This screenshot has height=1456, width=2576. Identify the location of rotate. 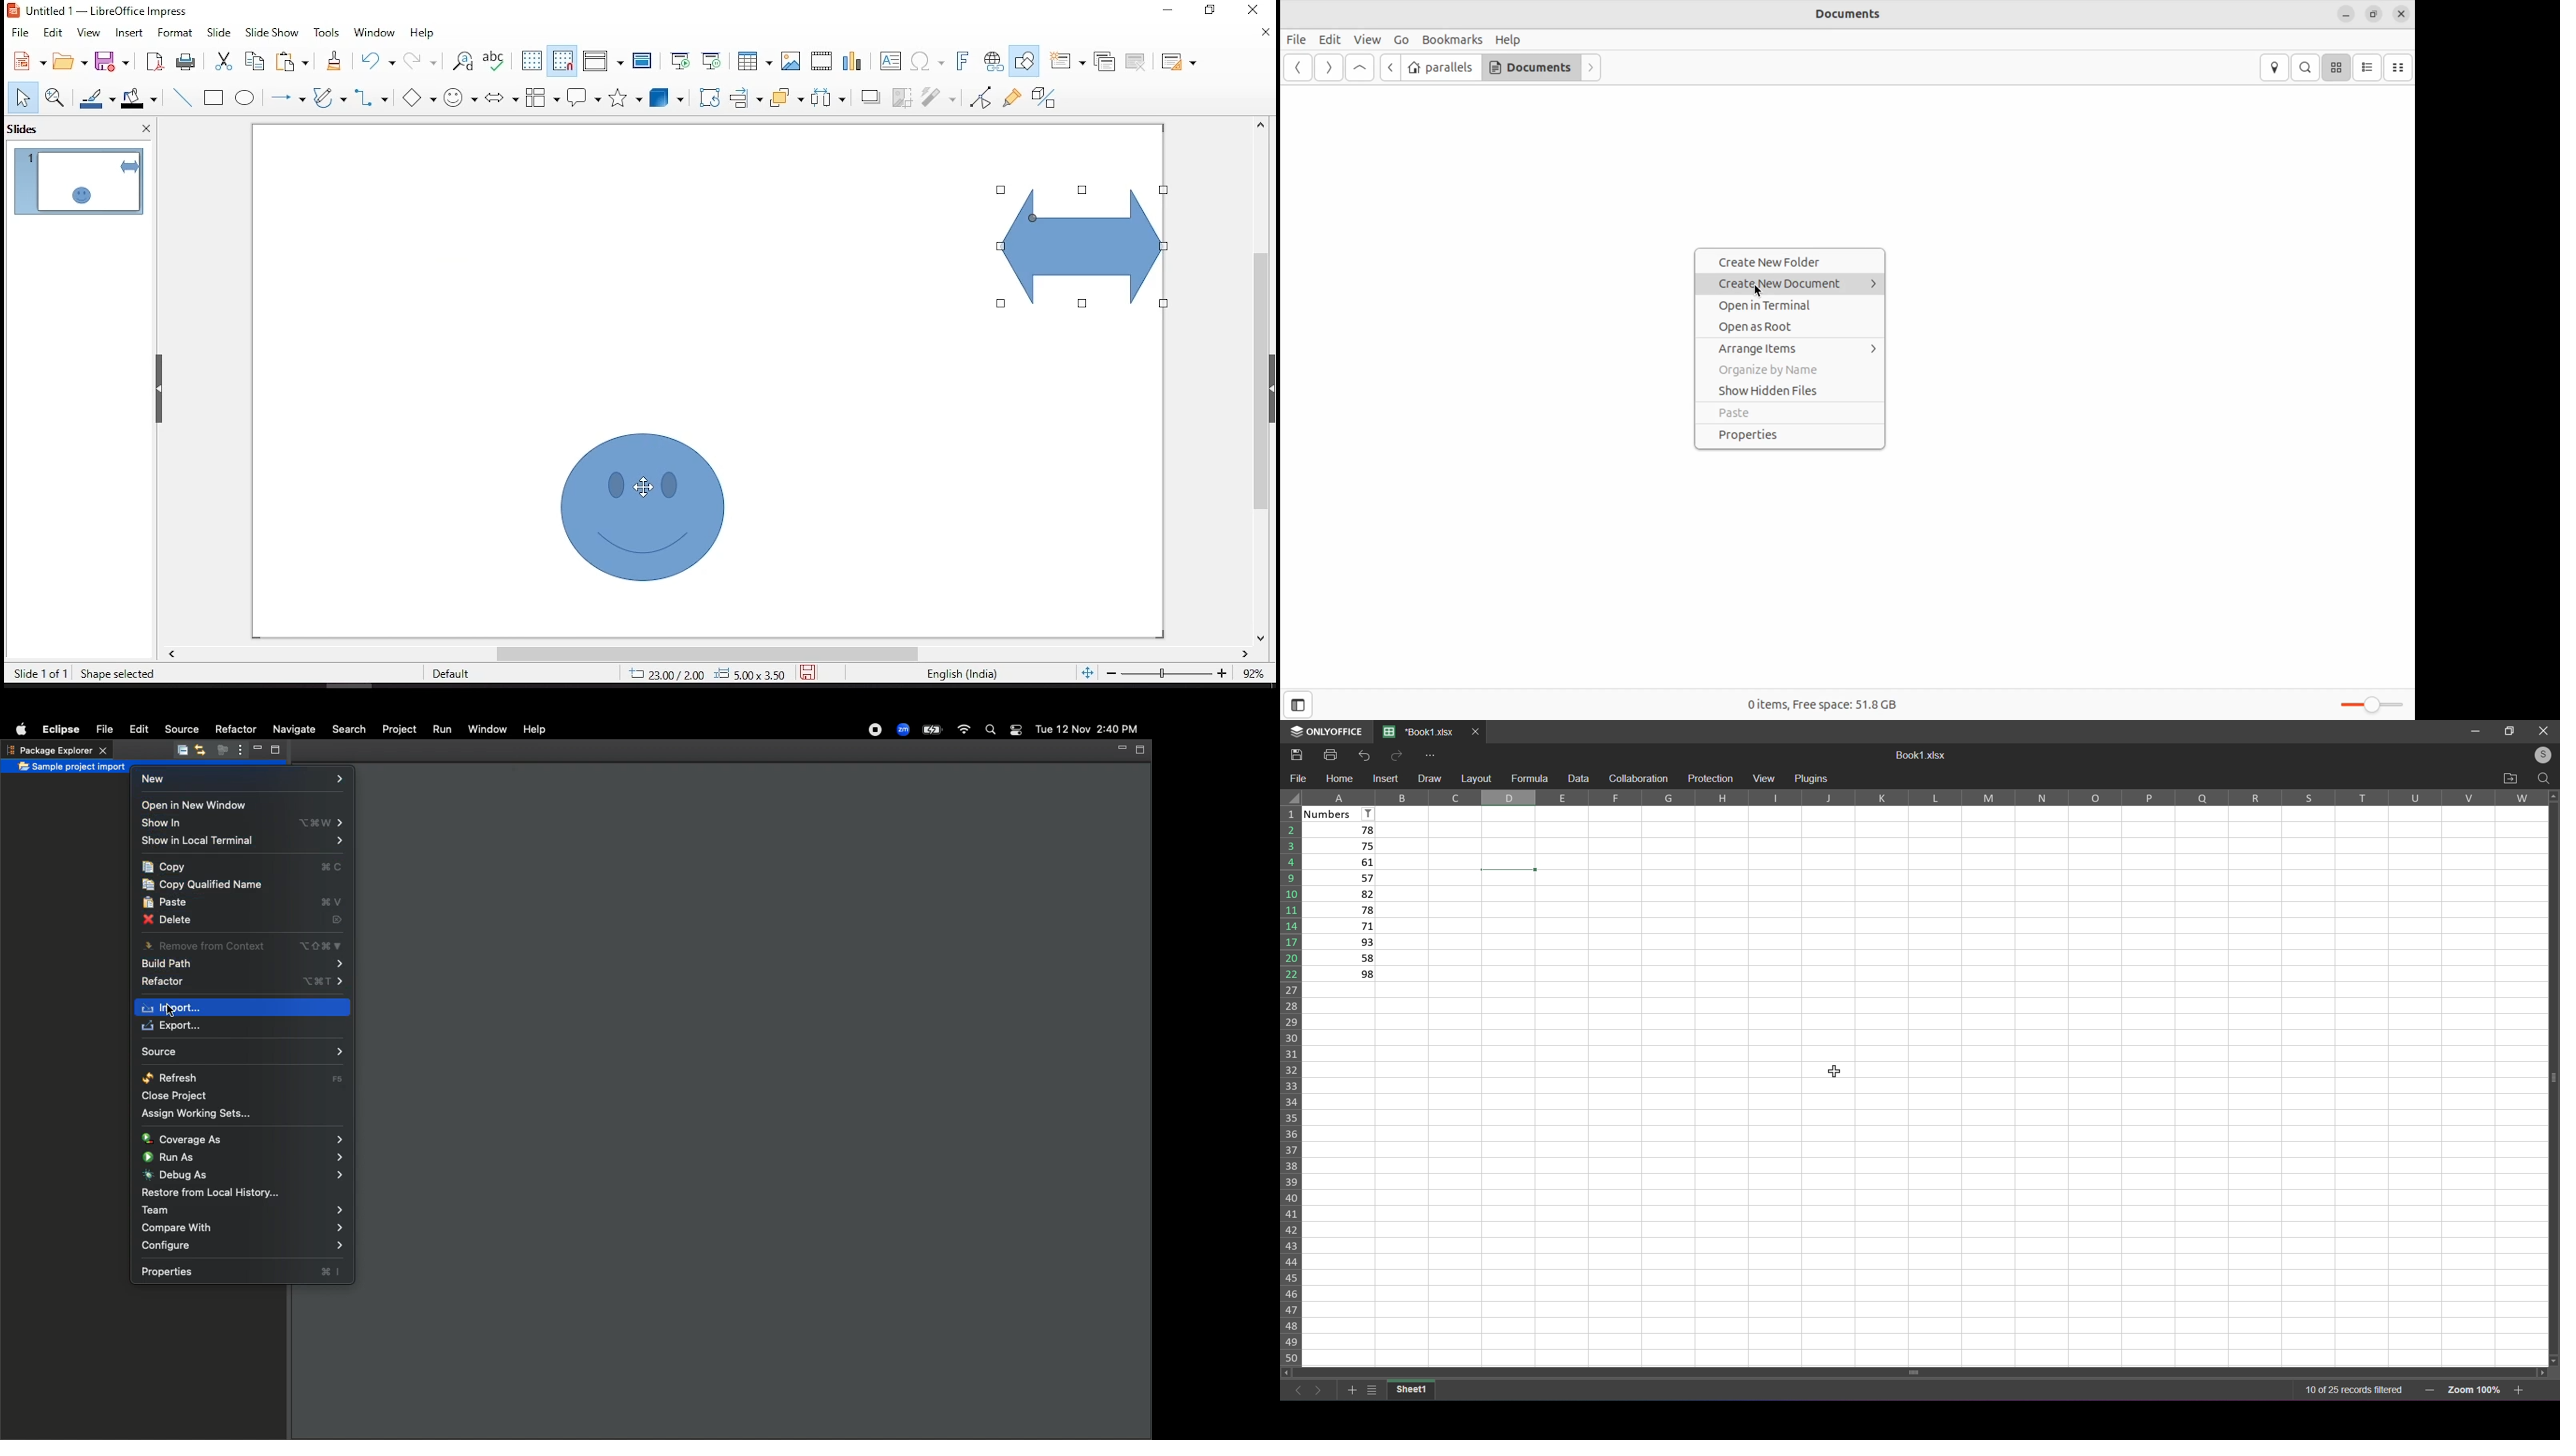
(711, 97).